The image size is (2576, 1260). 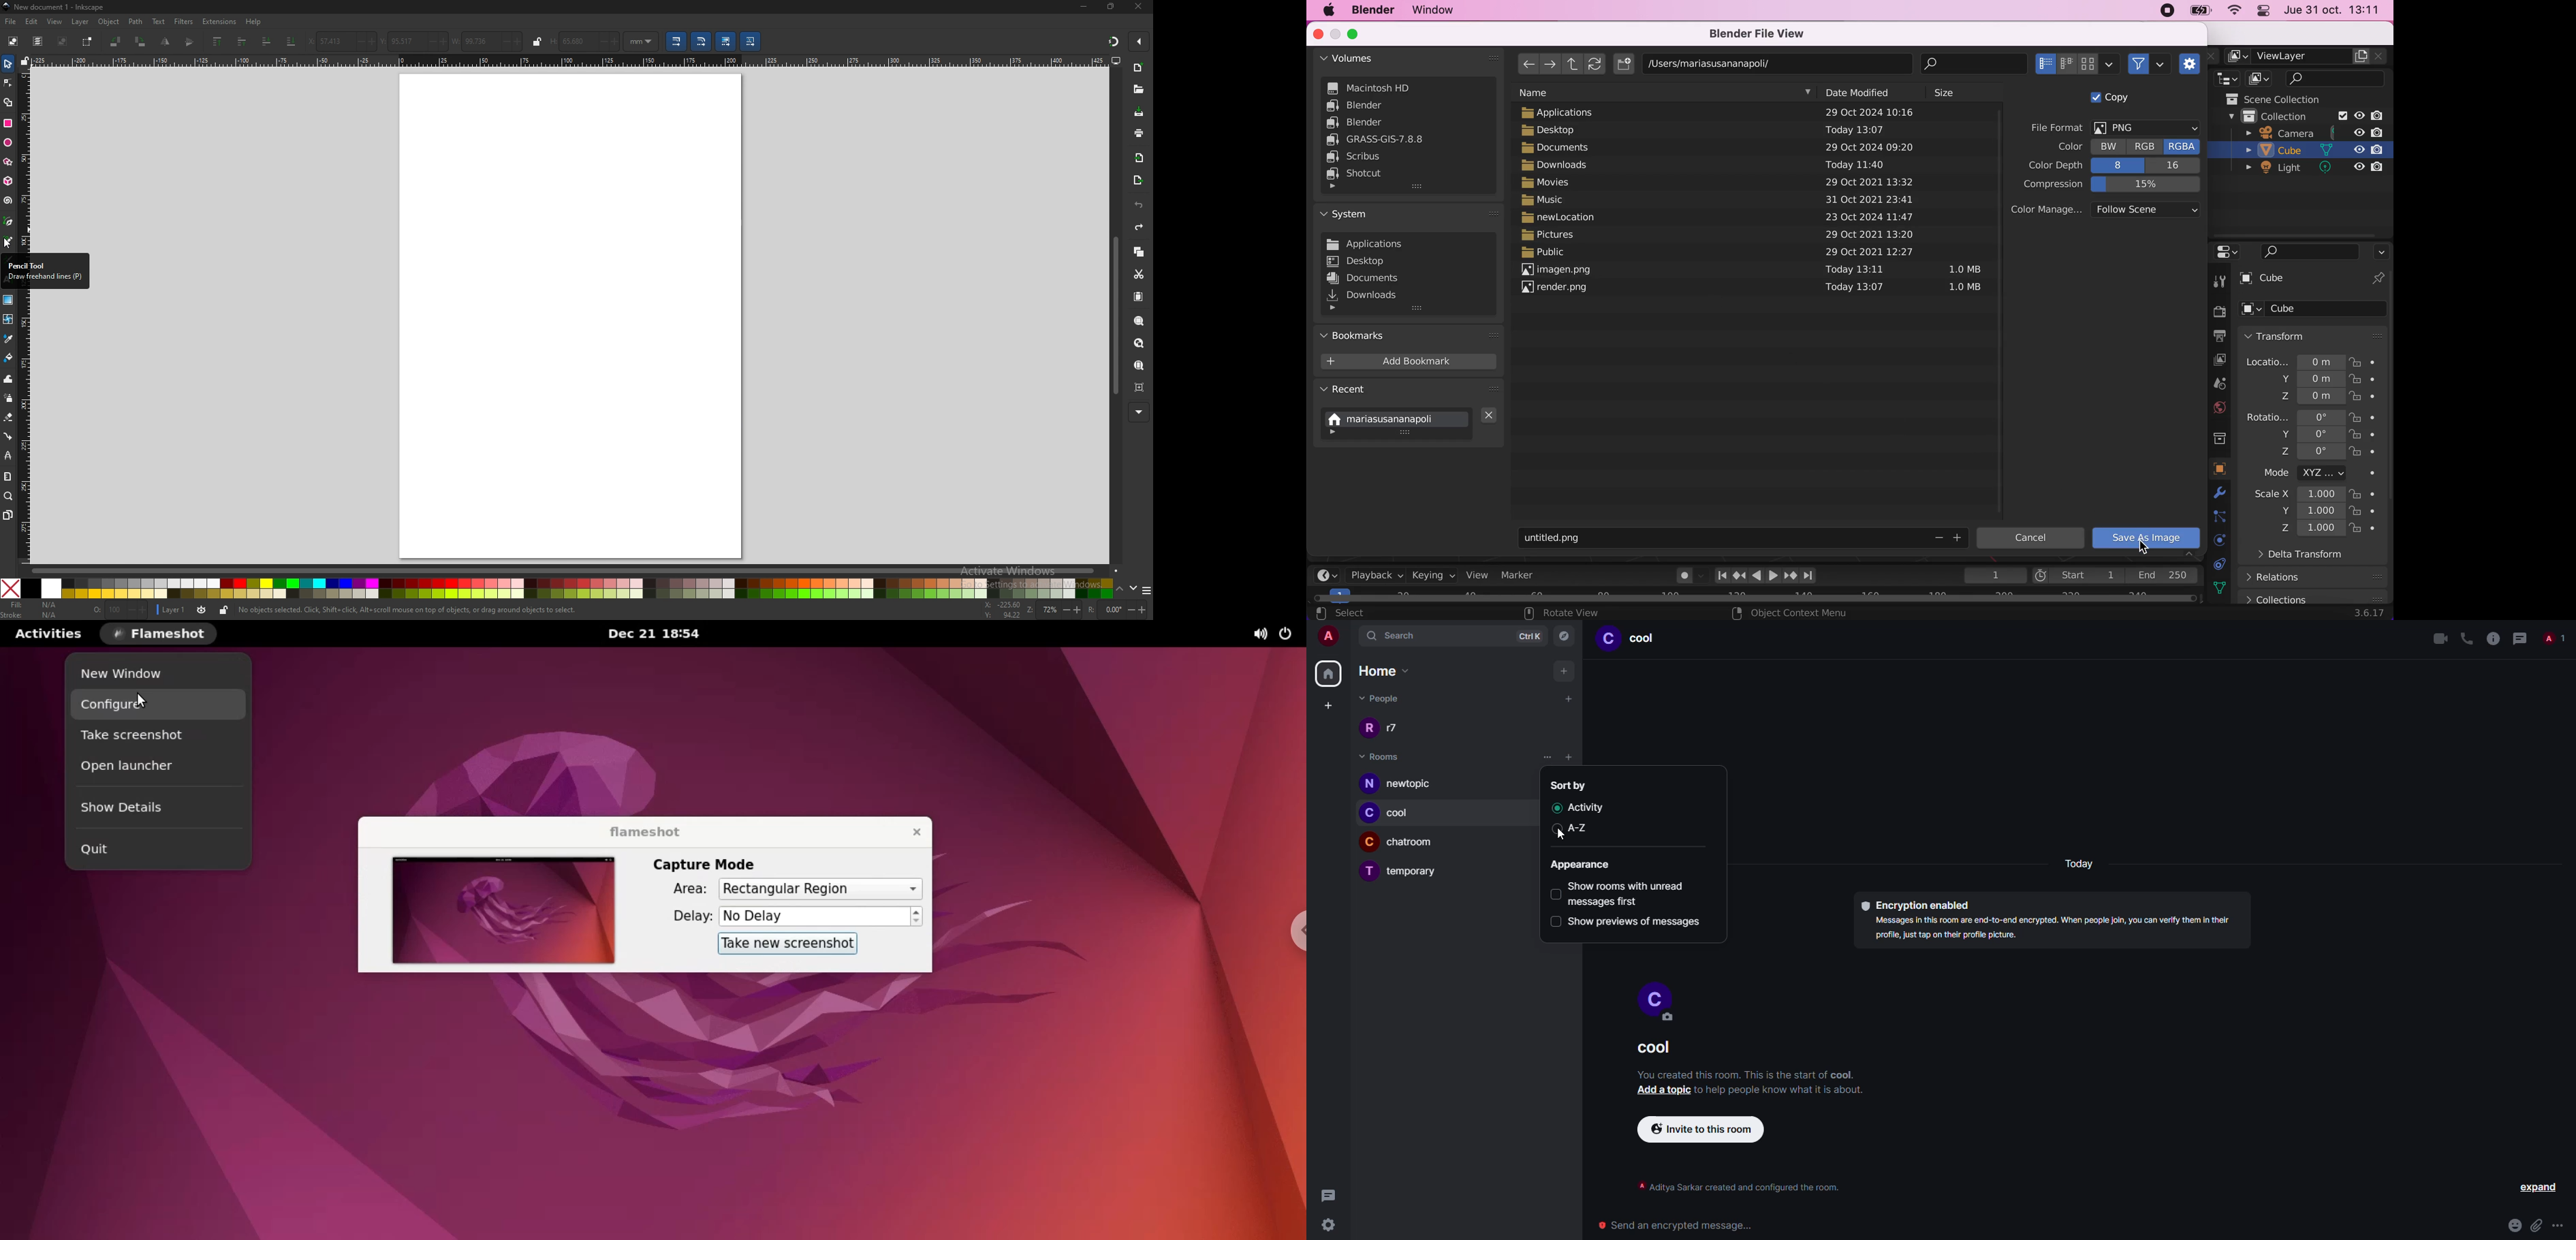 I want to click on add a topic, so click(x=1664, y=1090).